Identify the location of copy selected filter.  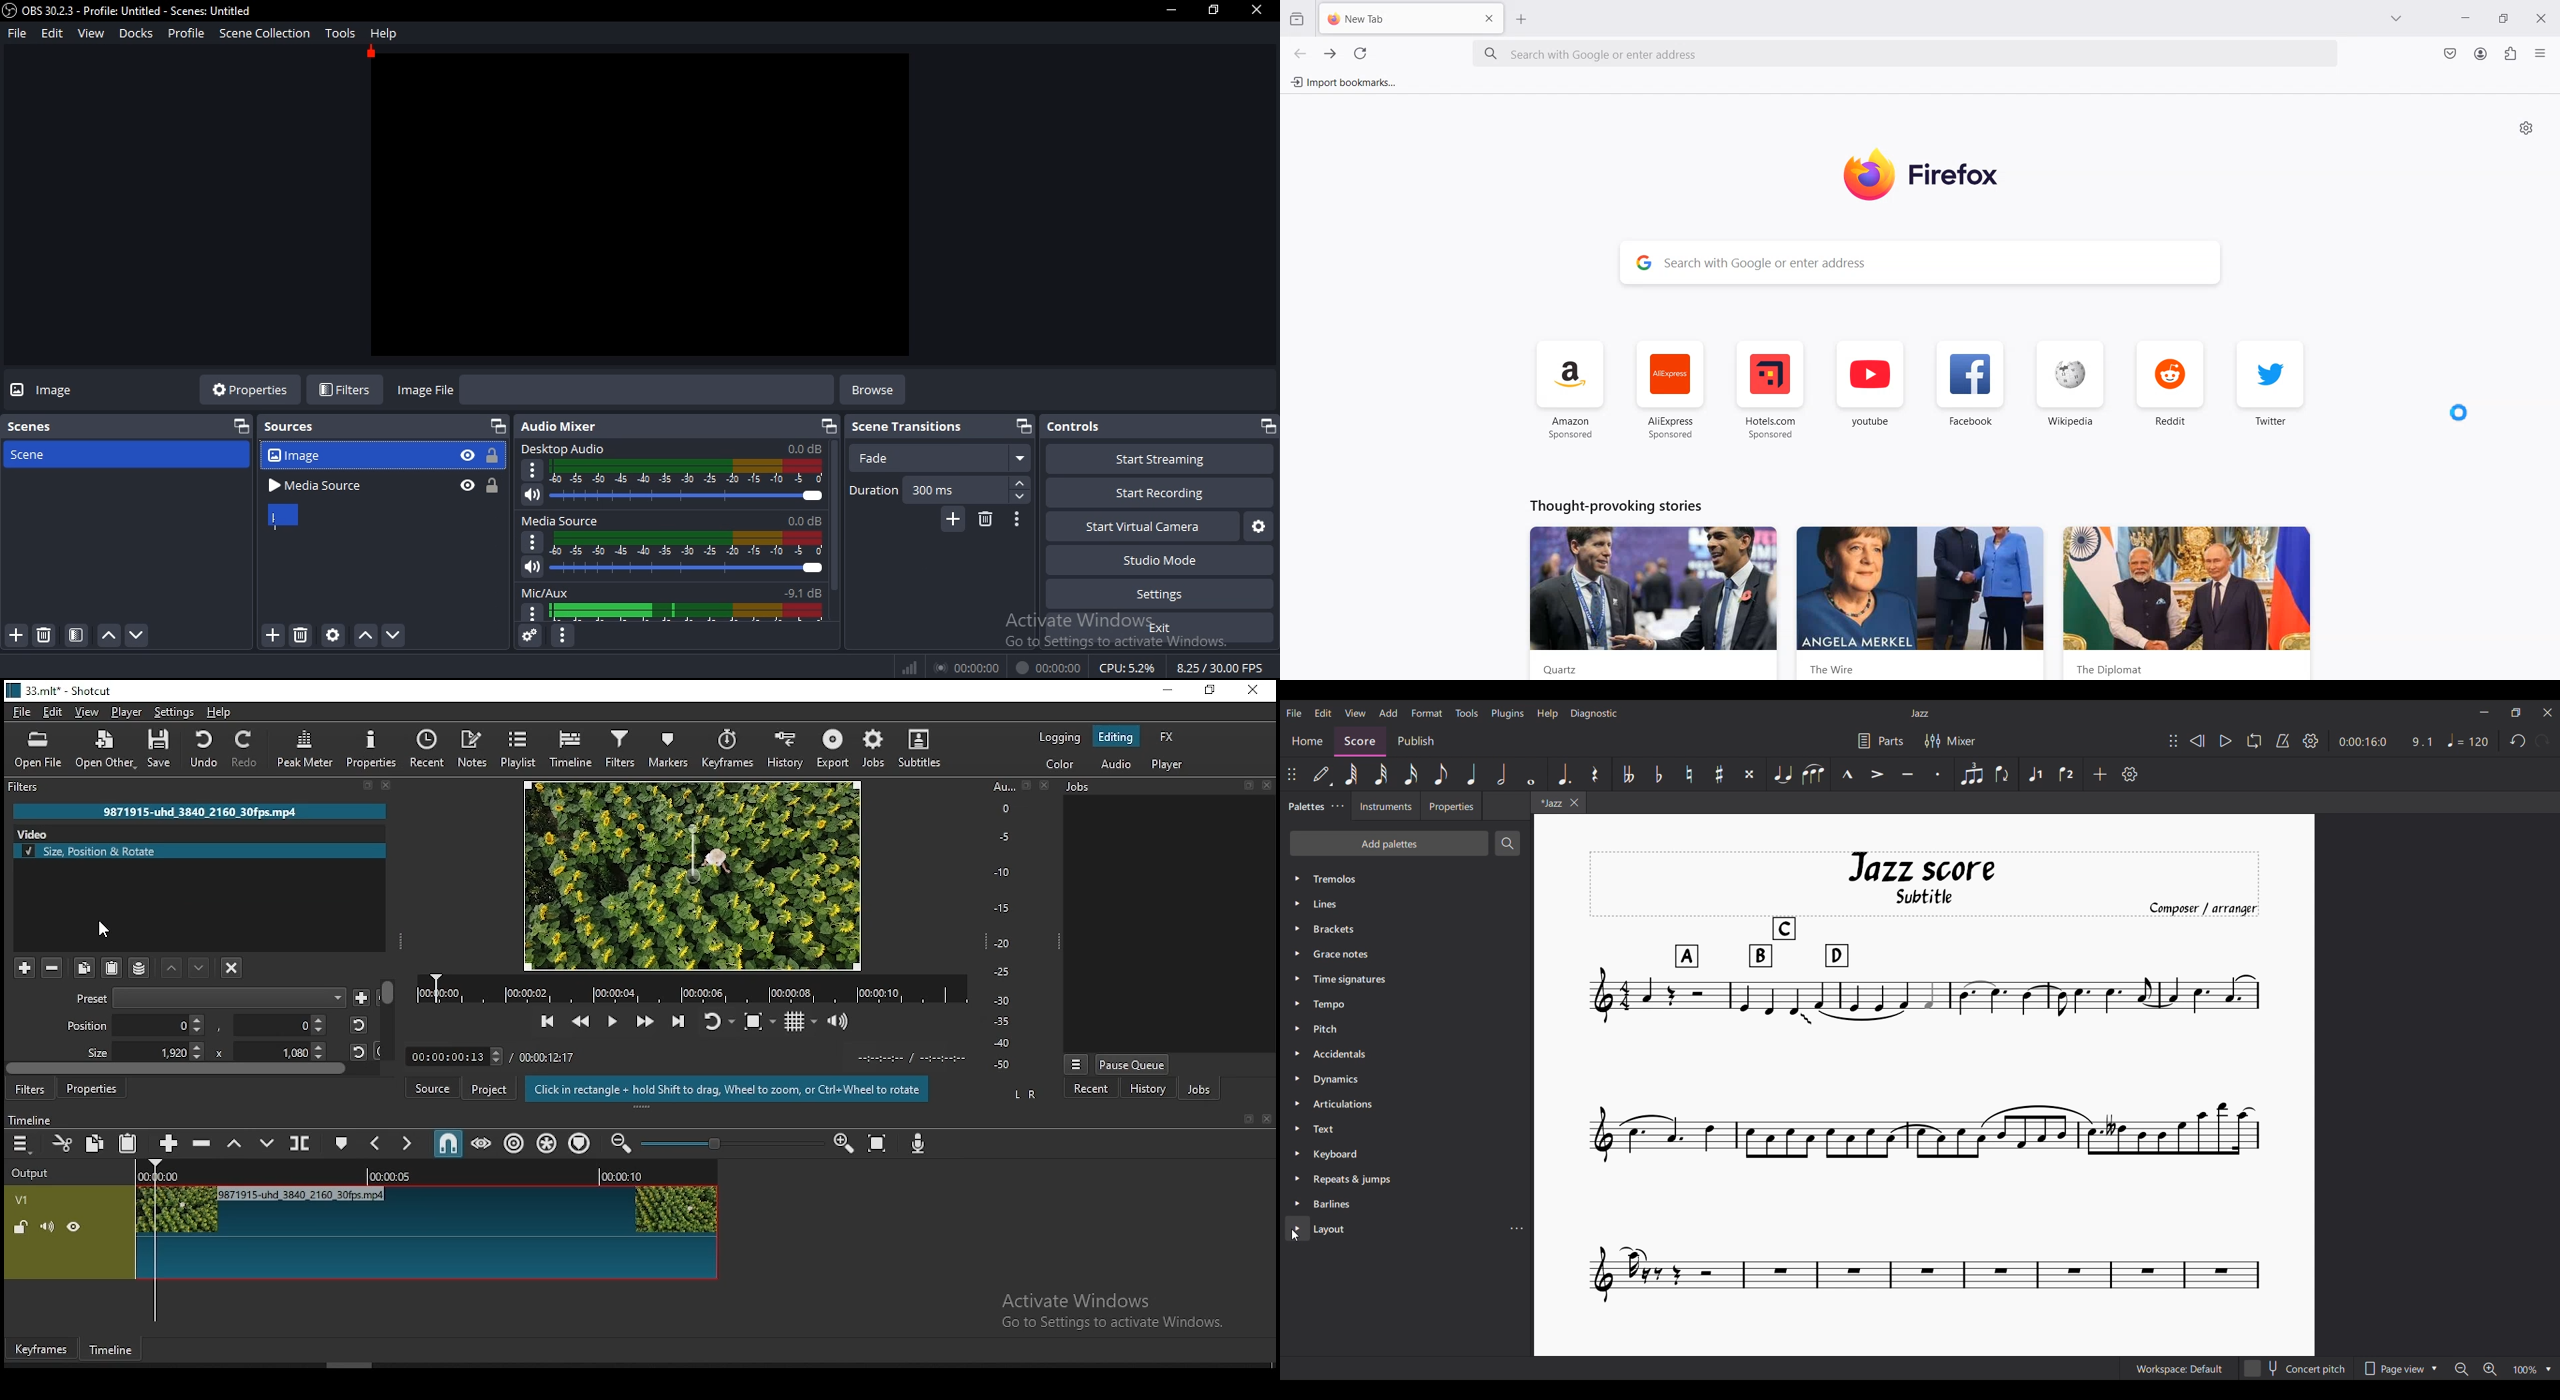
(89, 968).